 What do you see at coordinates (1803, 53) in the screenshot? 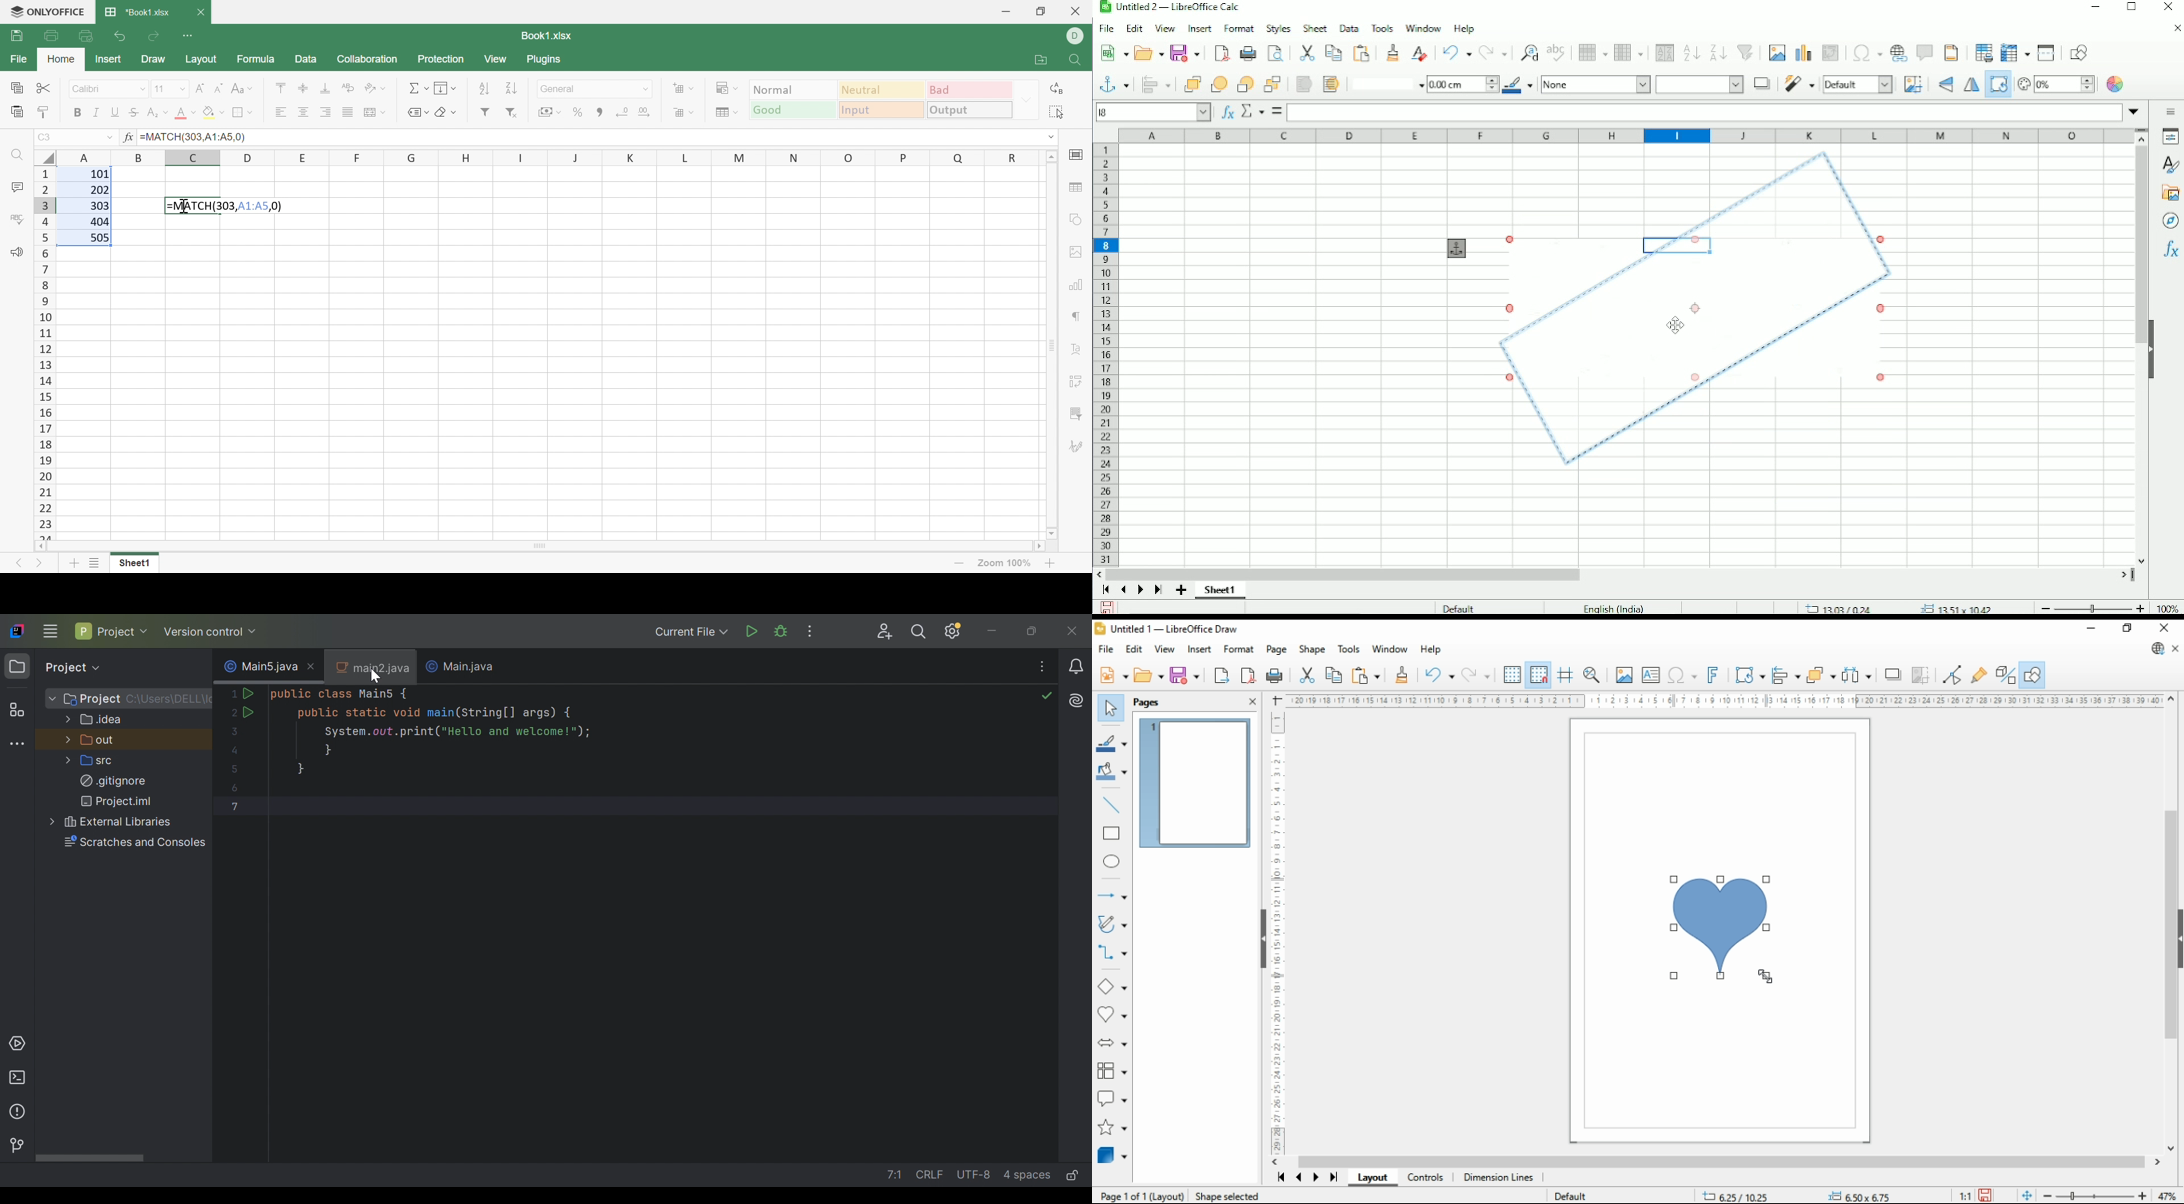
I see `Insert chart` at bounding box center [1803, 53].